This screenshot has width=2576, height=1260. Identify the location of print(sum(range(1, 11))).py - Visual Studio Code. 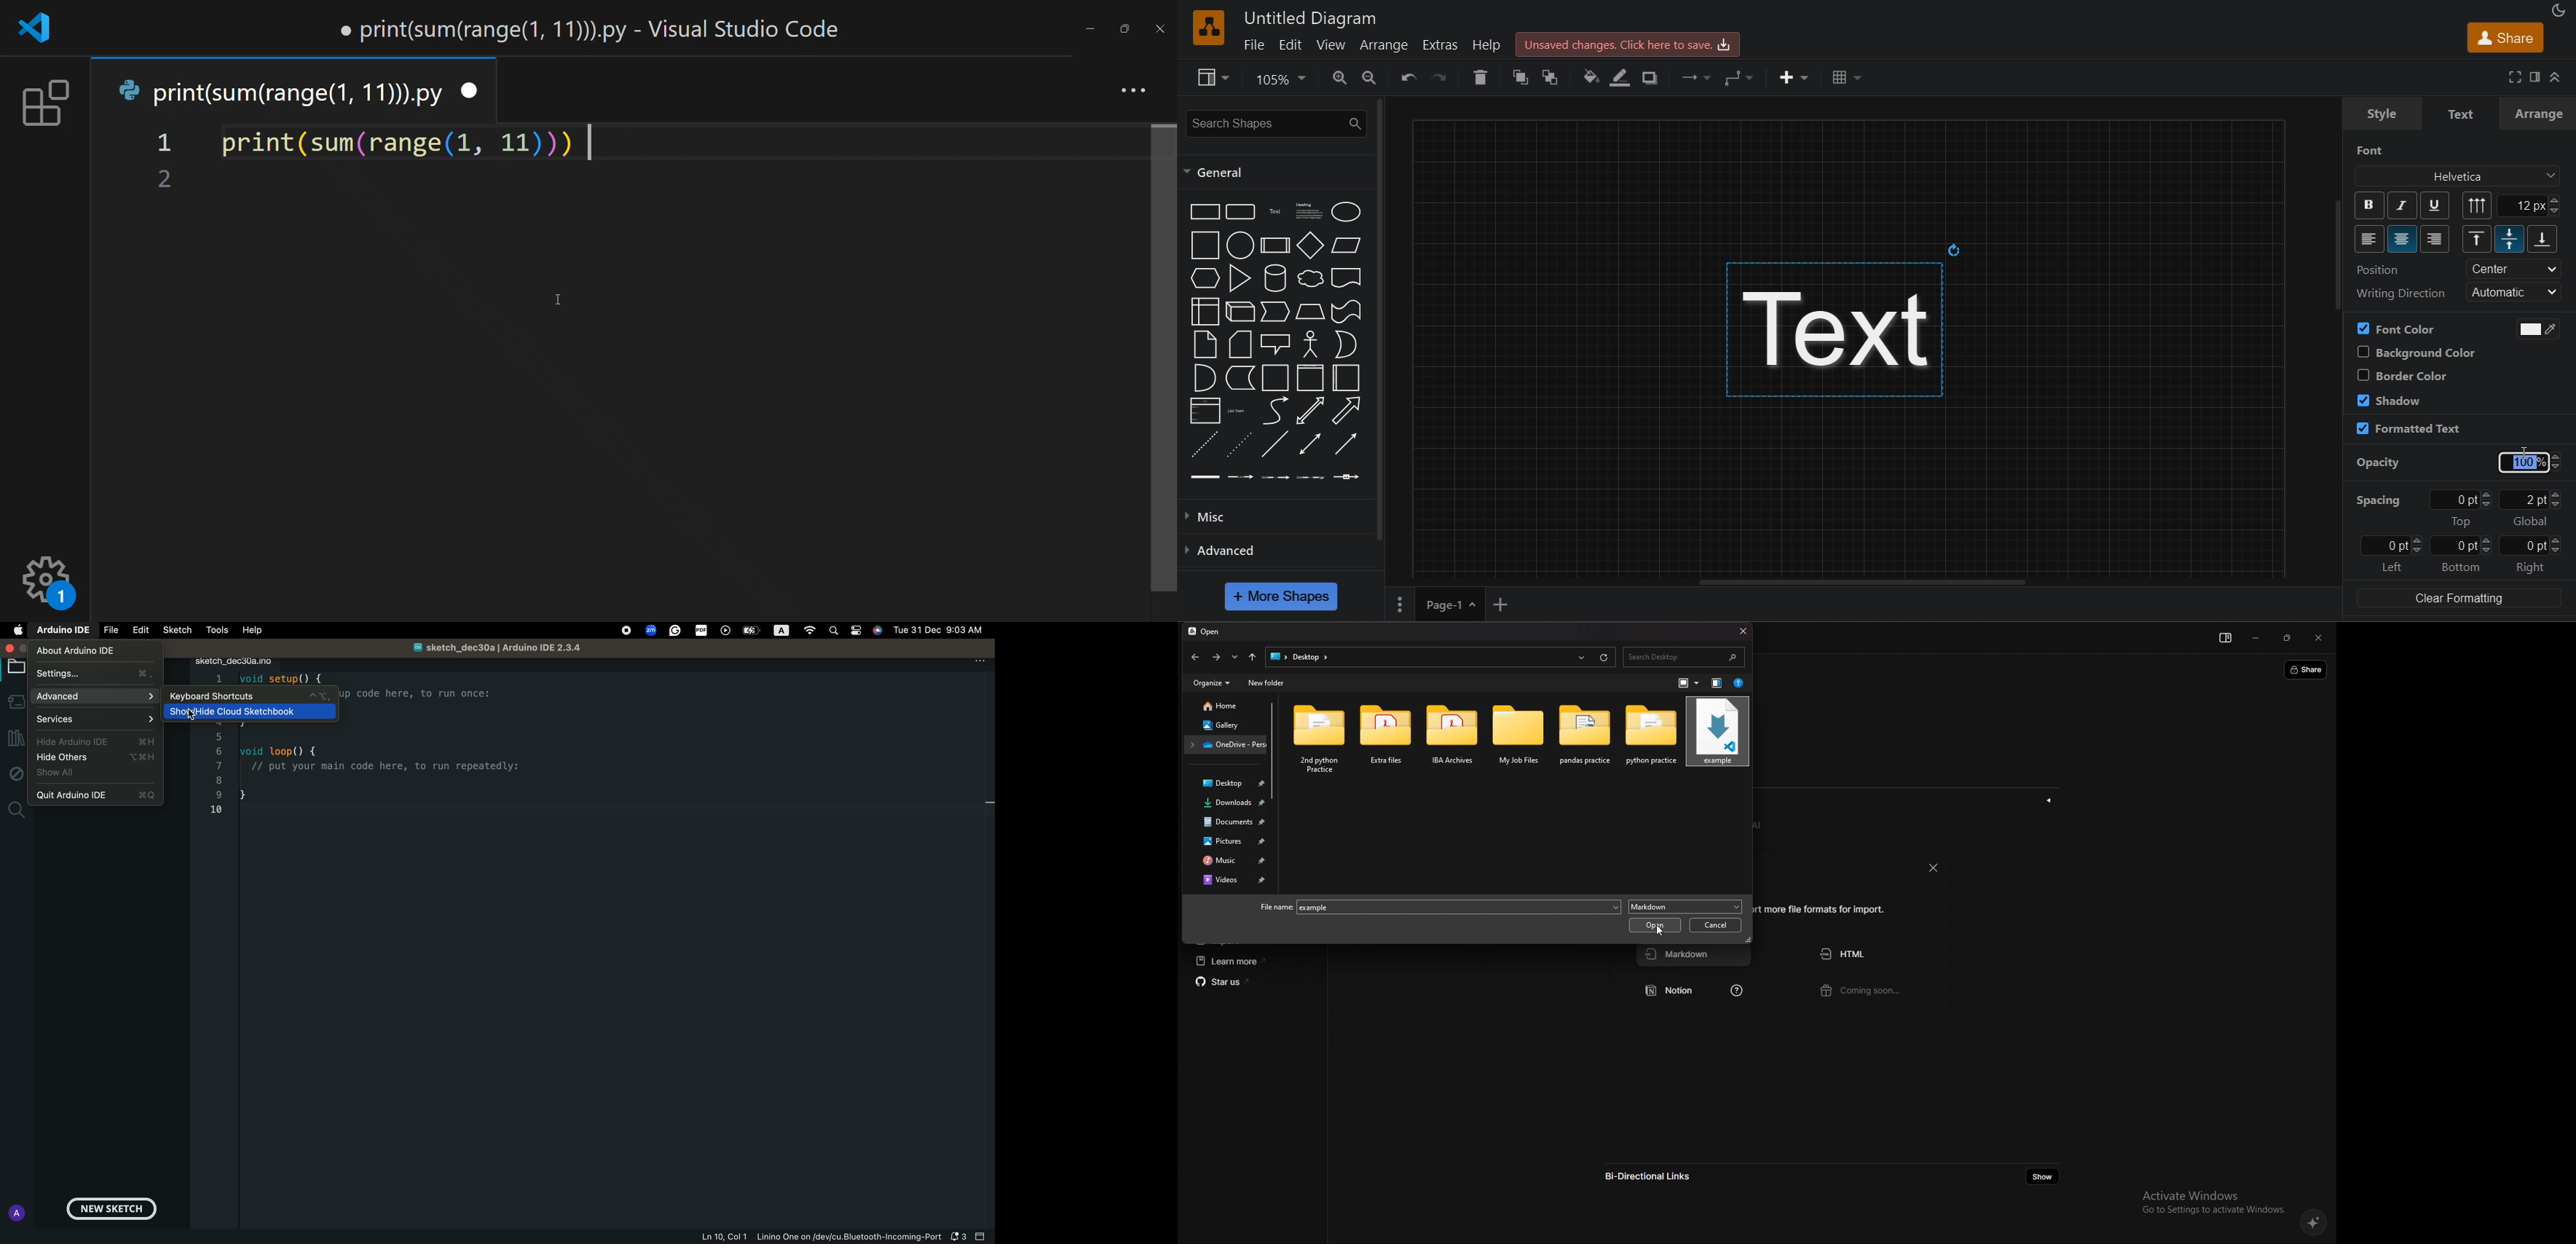
(594, 28).